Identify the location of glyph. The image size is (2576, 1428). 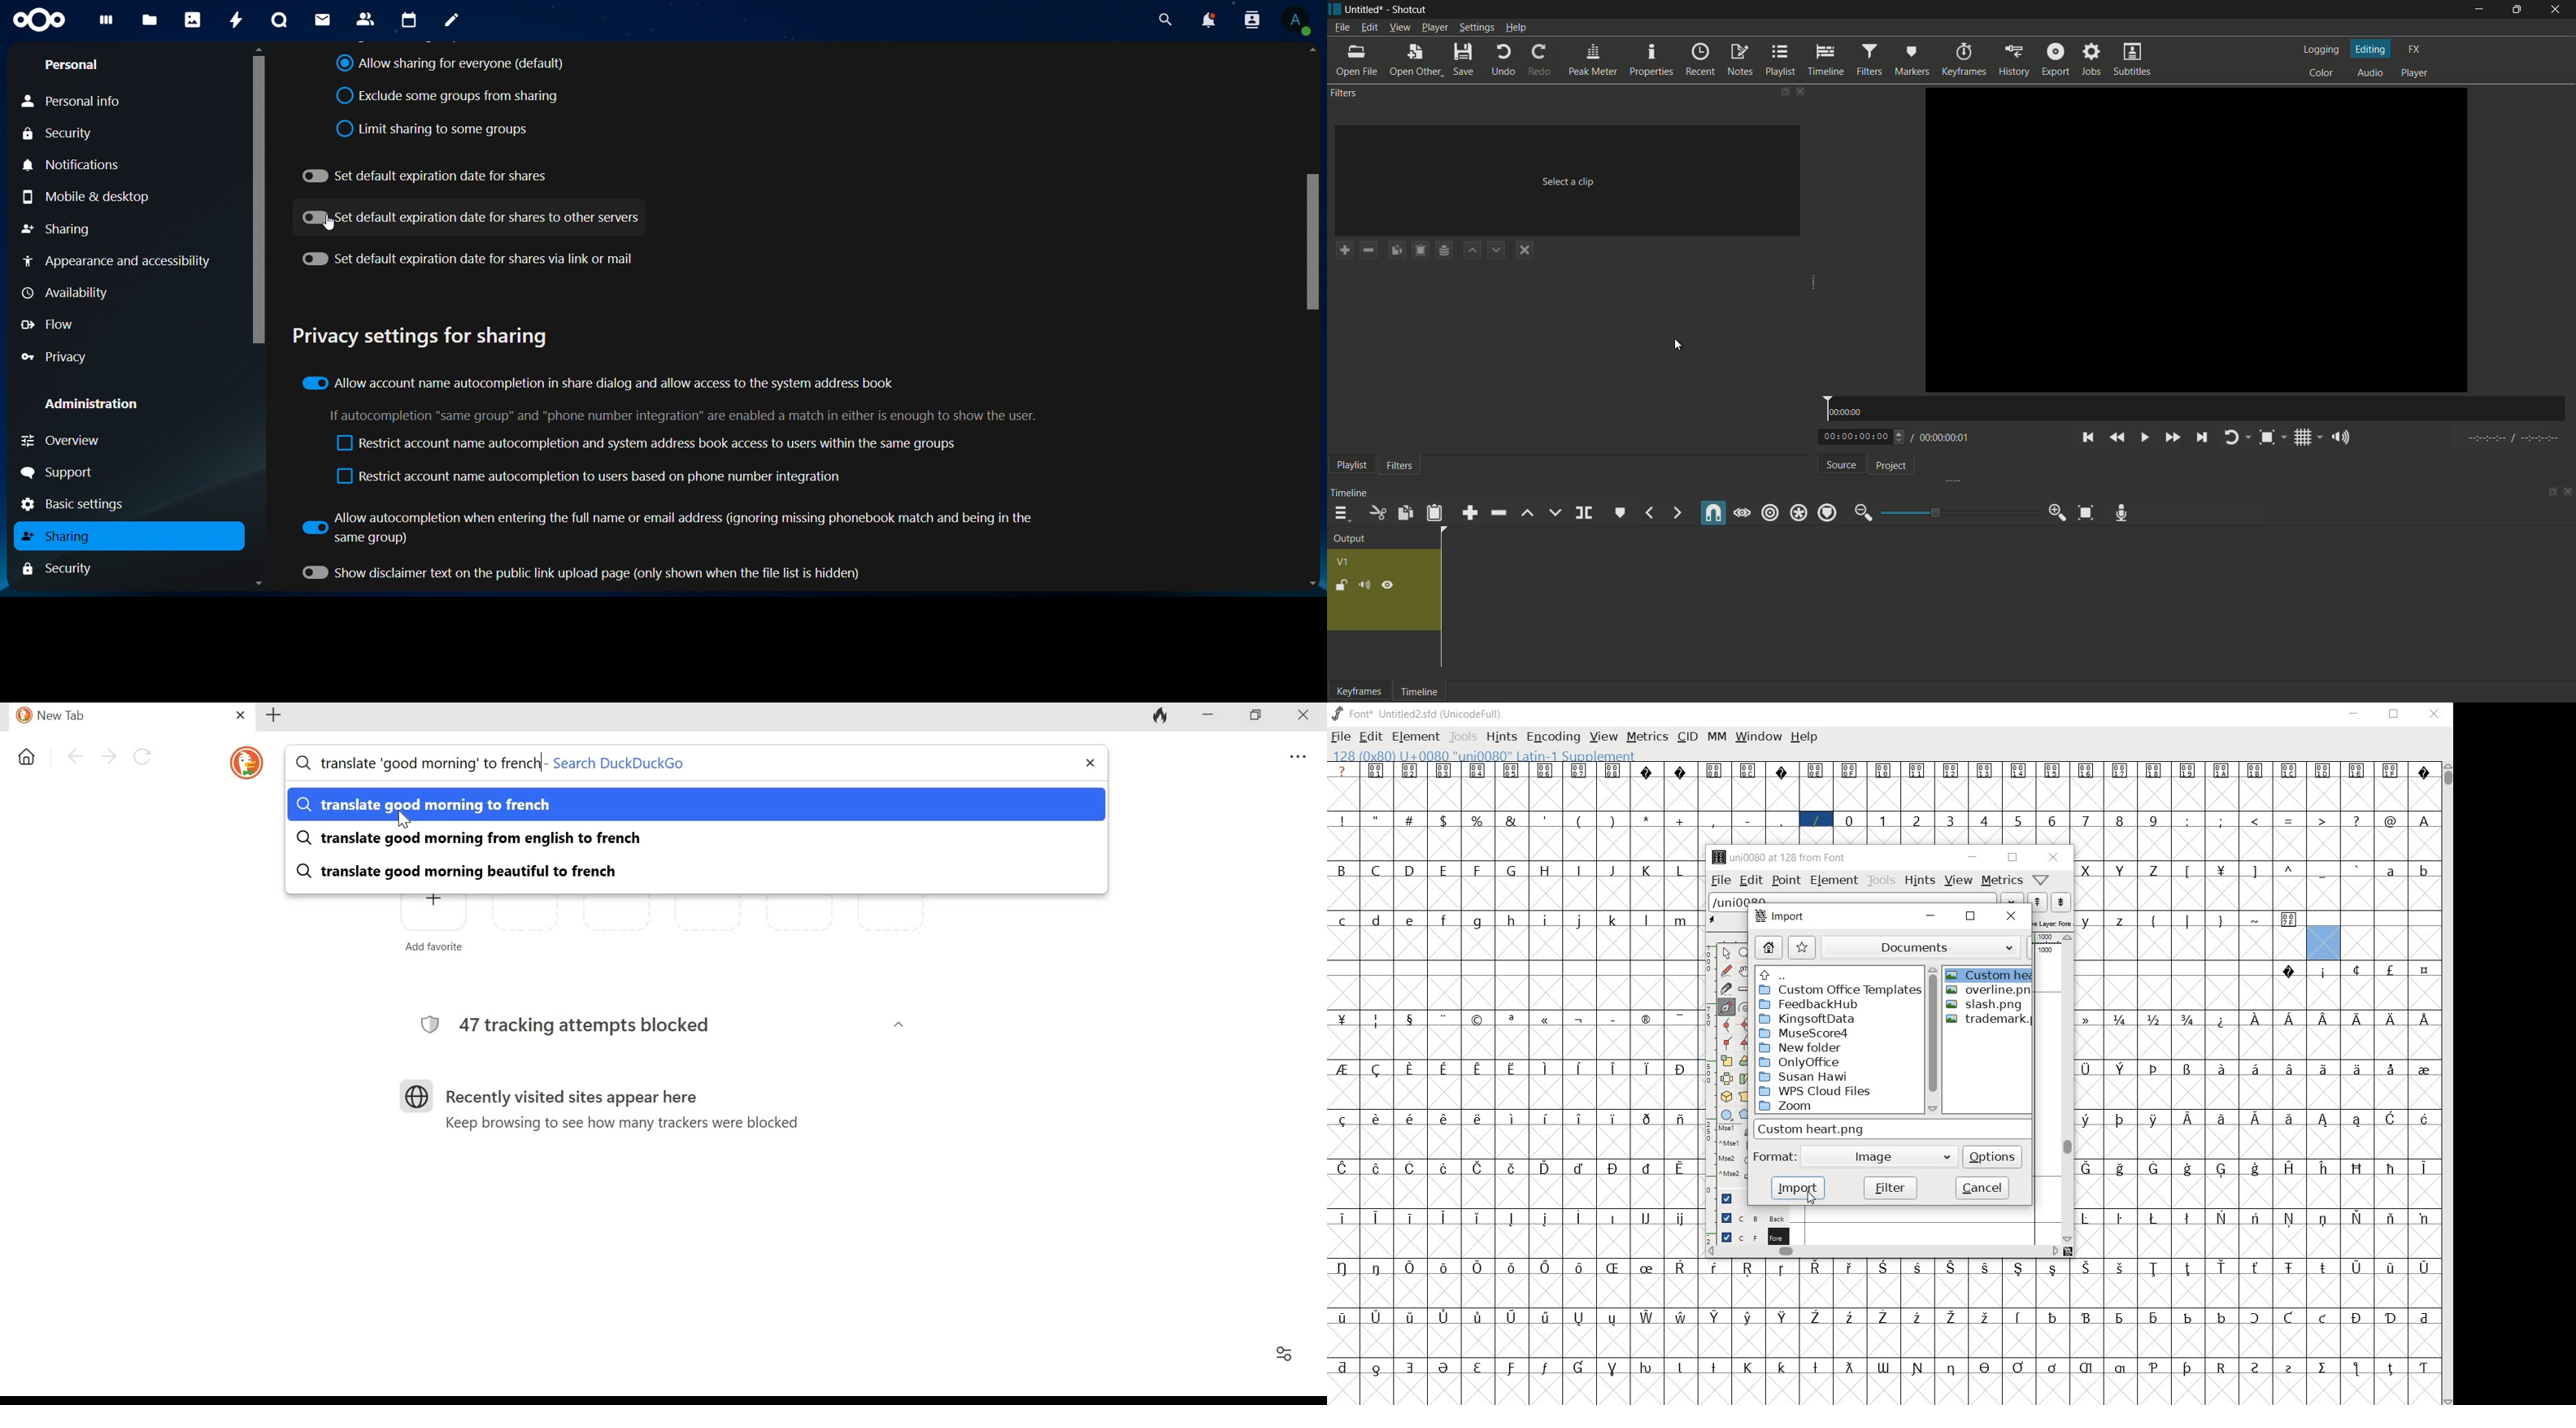
(1950, 1268).